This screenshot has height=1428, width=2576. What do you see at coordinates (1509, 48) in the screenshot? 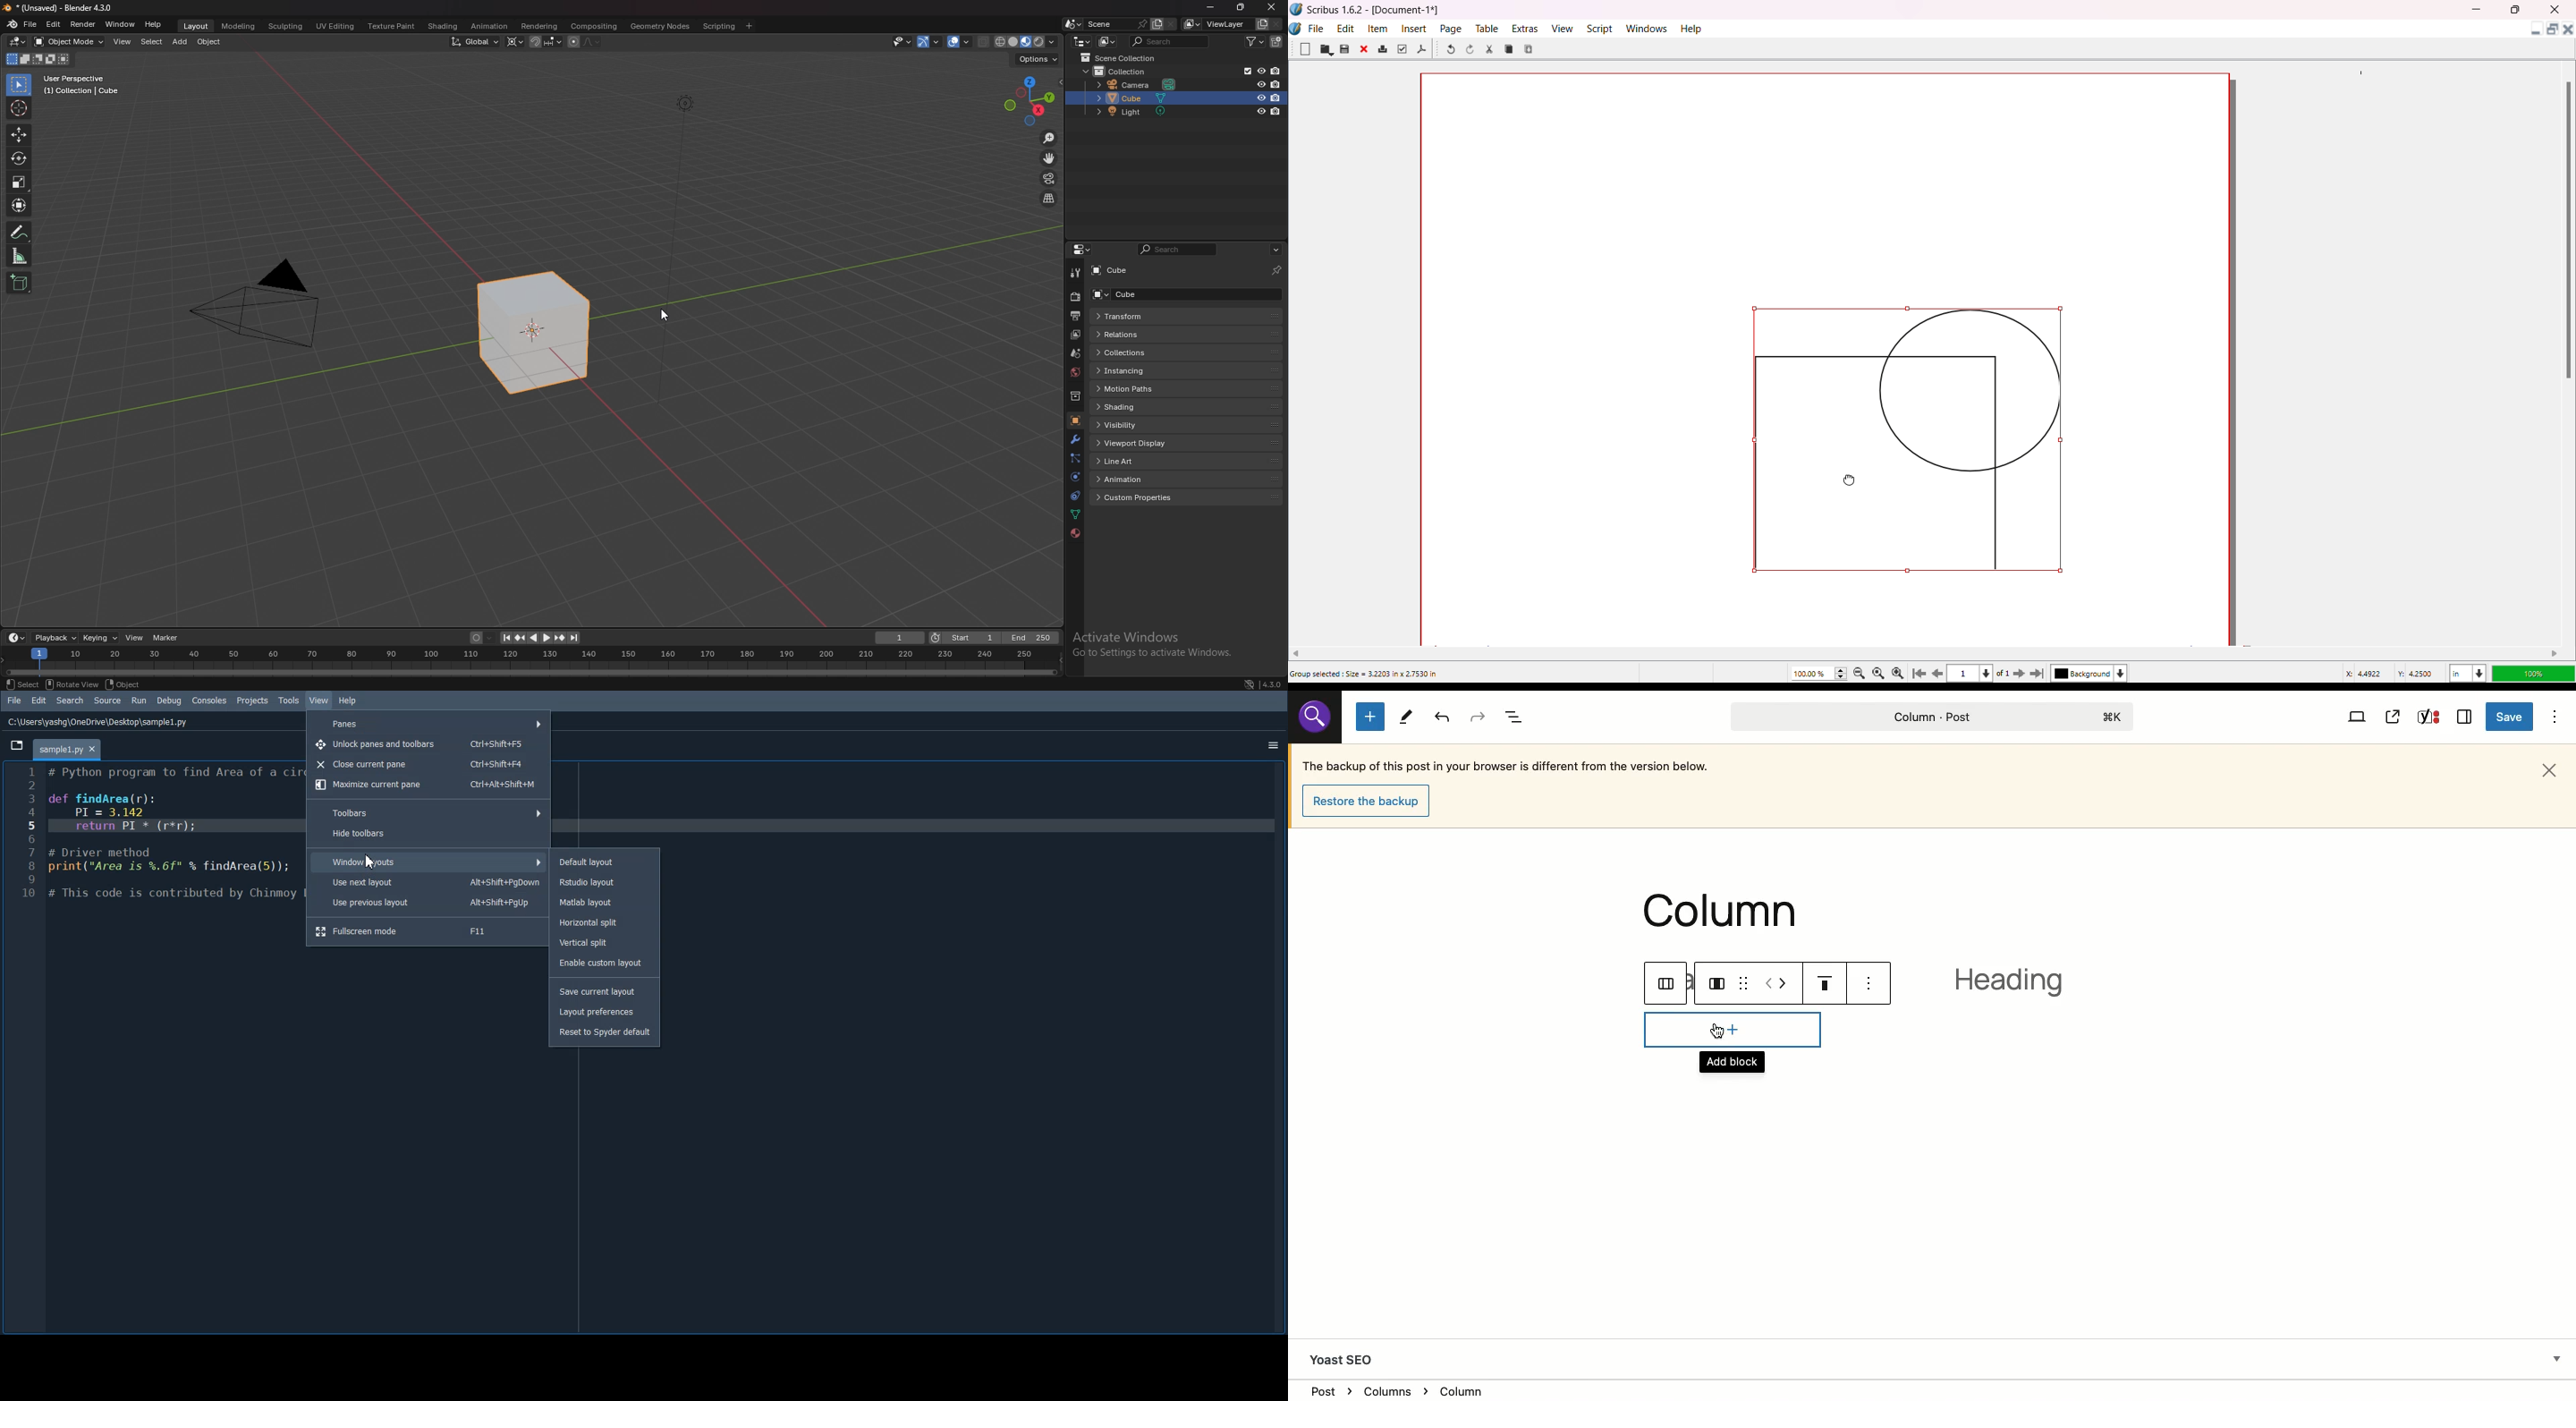
I see `Copy` at bounding box center [1509, 48].